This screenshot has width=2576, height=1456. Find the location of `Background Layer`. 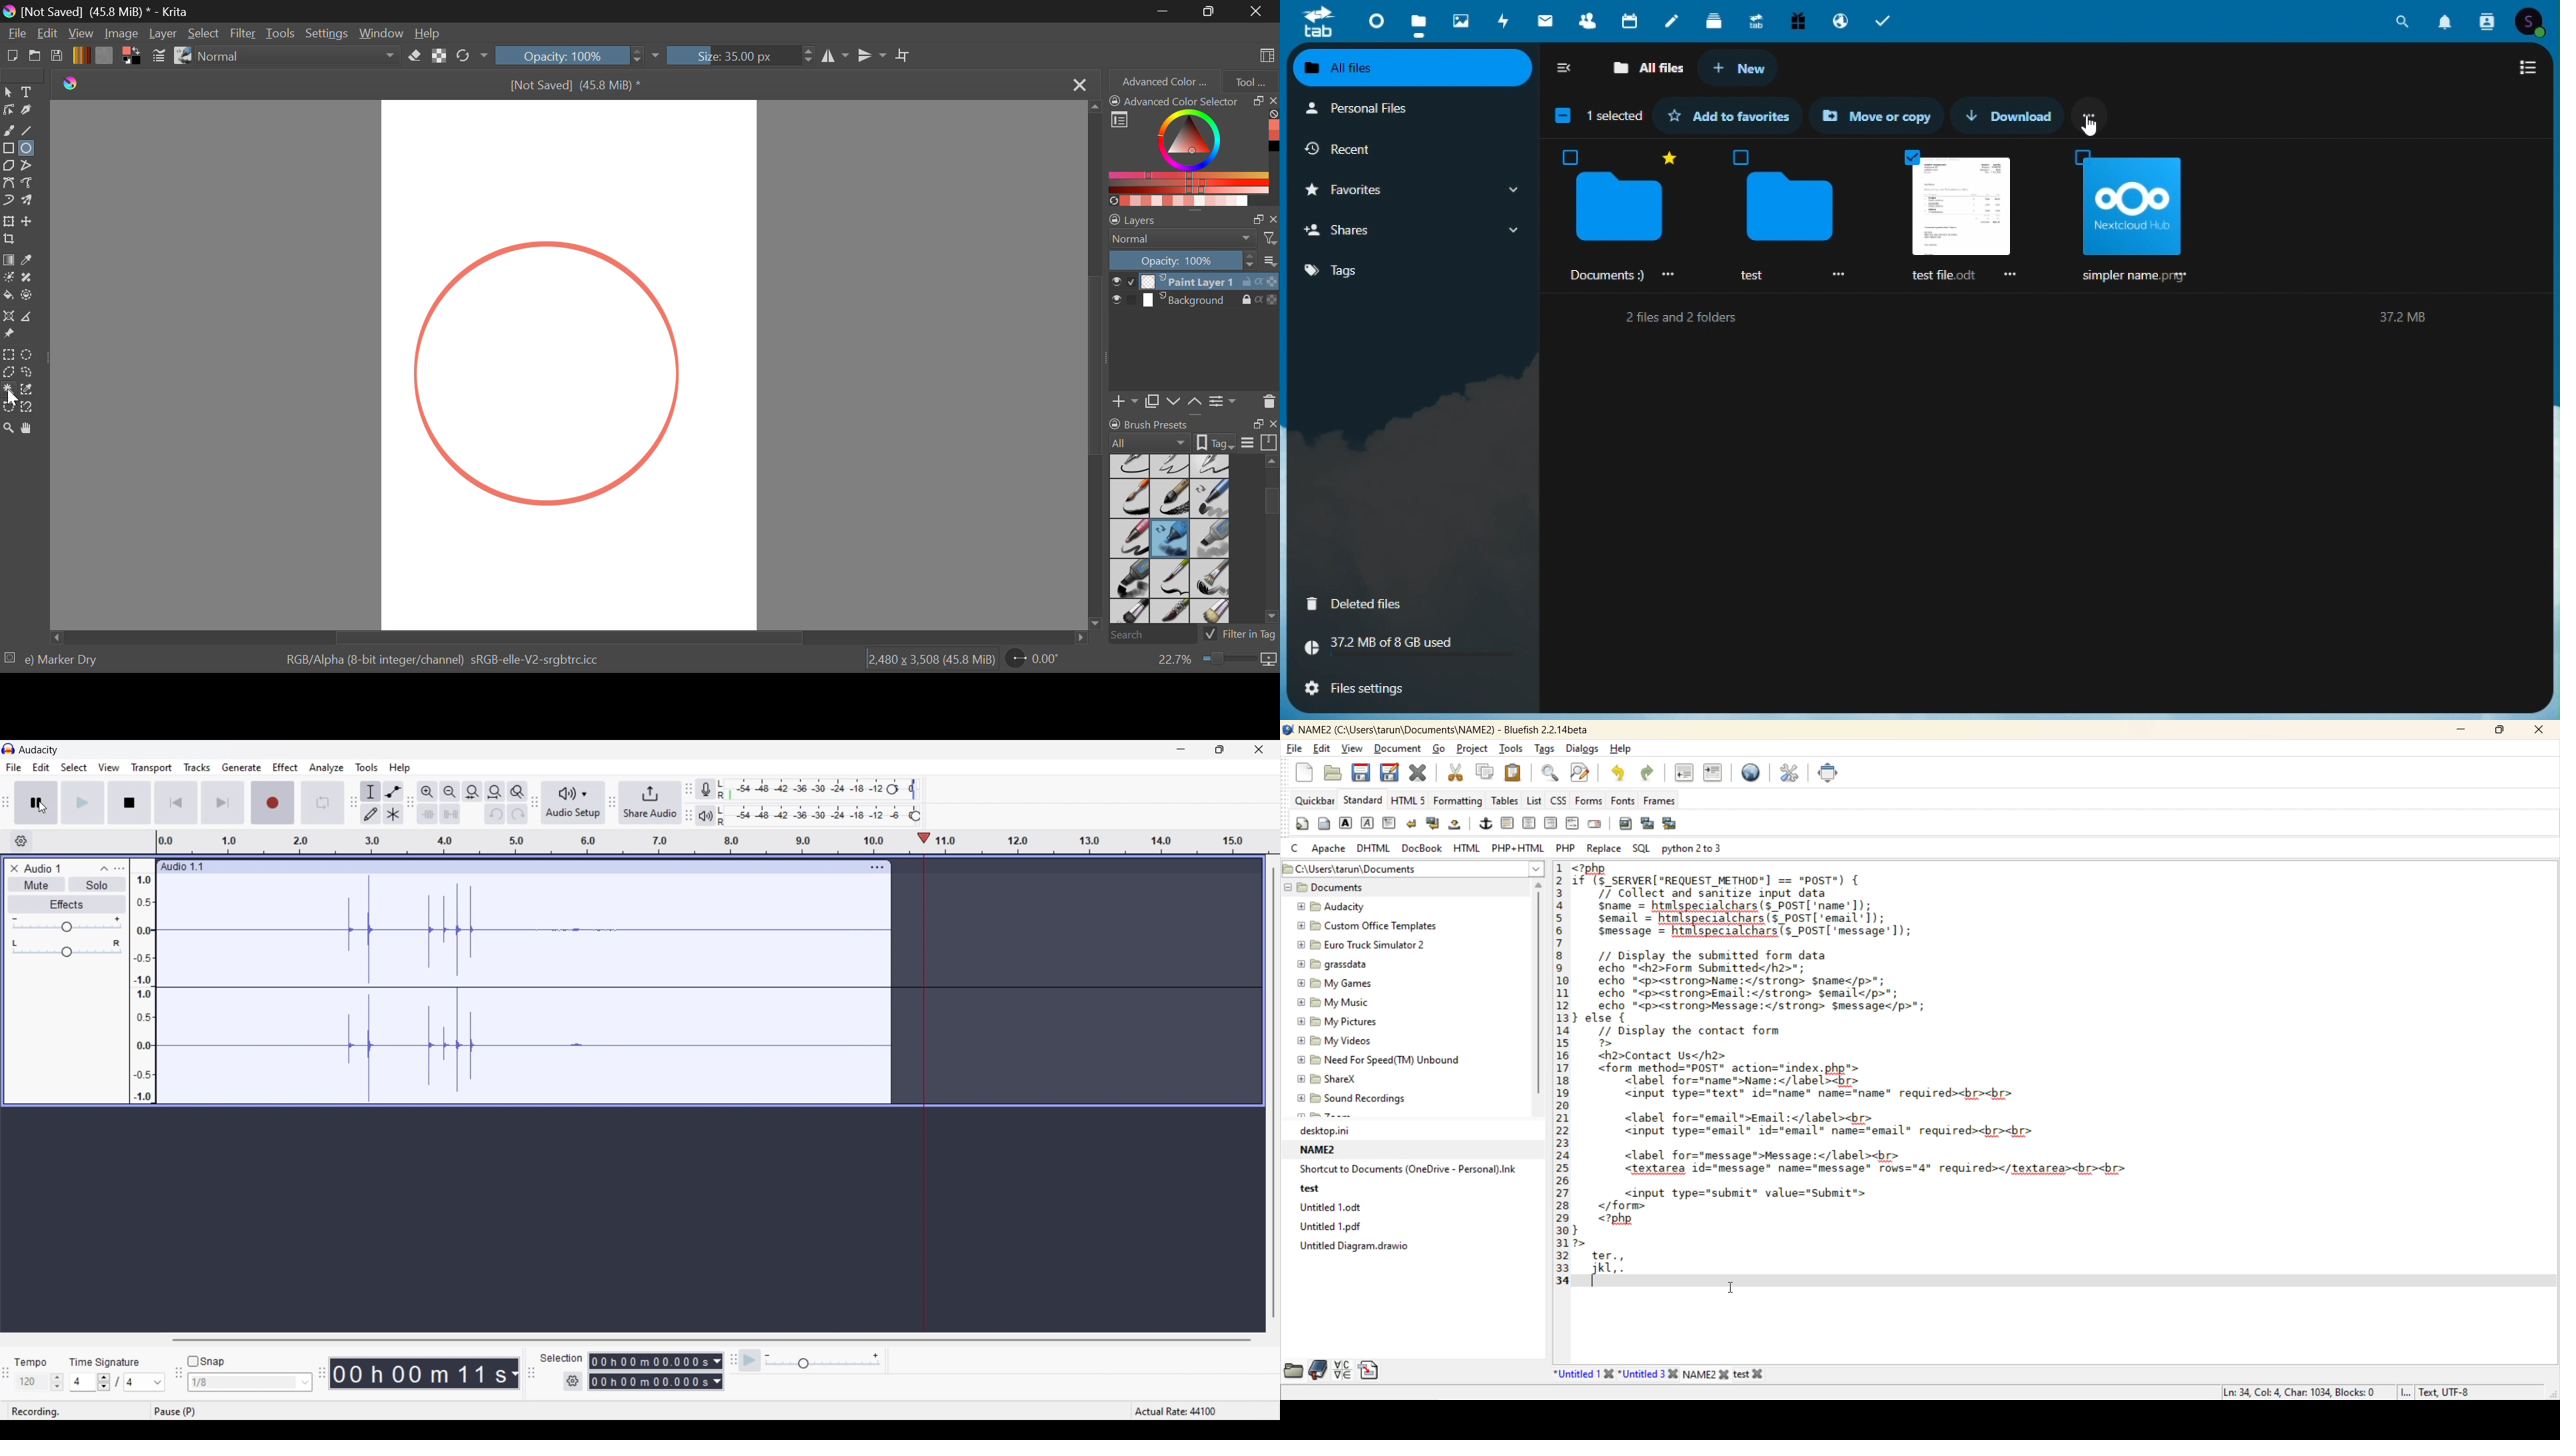

Background Layer is located at coordinates (1193, 303).